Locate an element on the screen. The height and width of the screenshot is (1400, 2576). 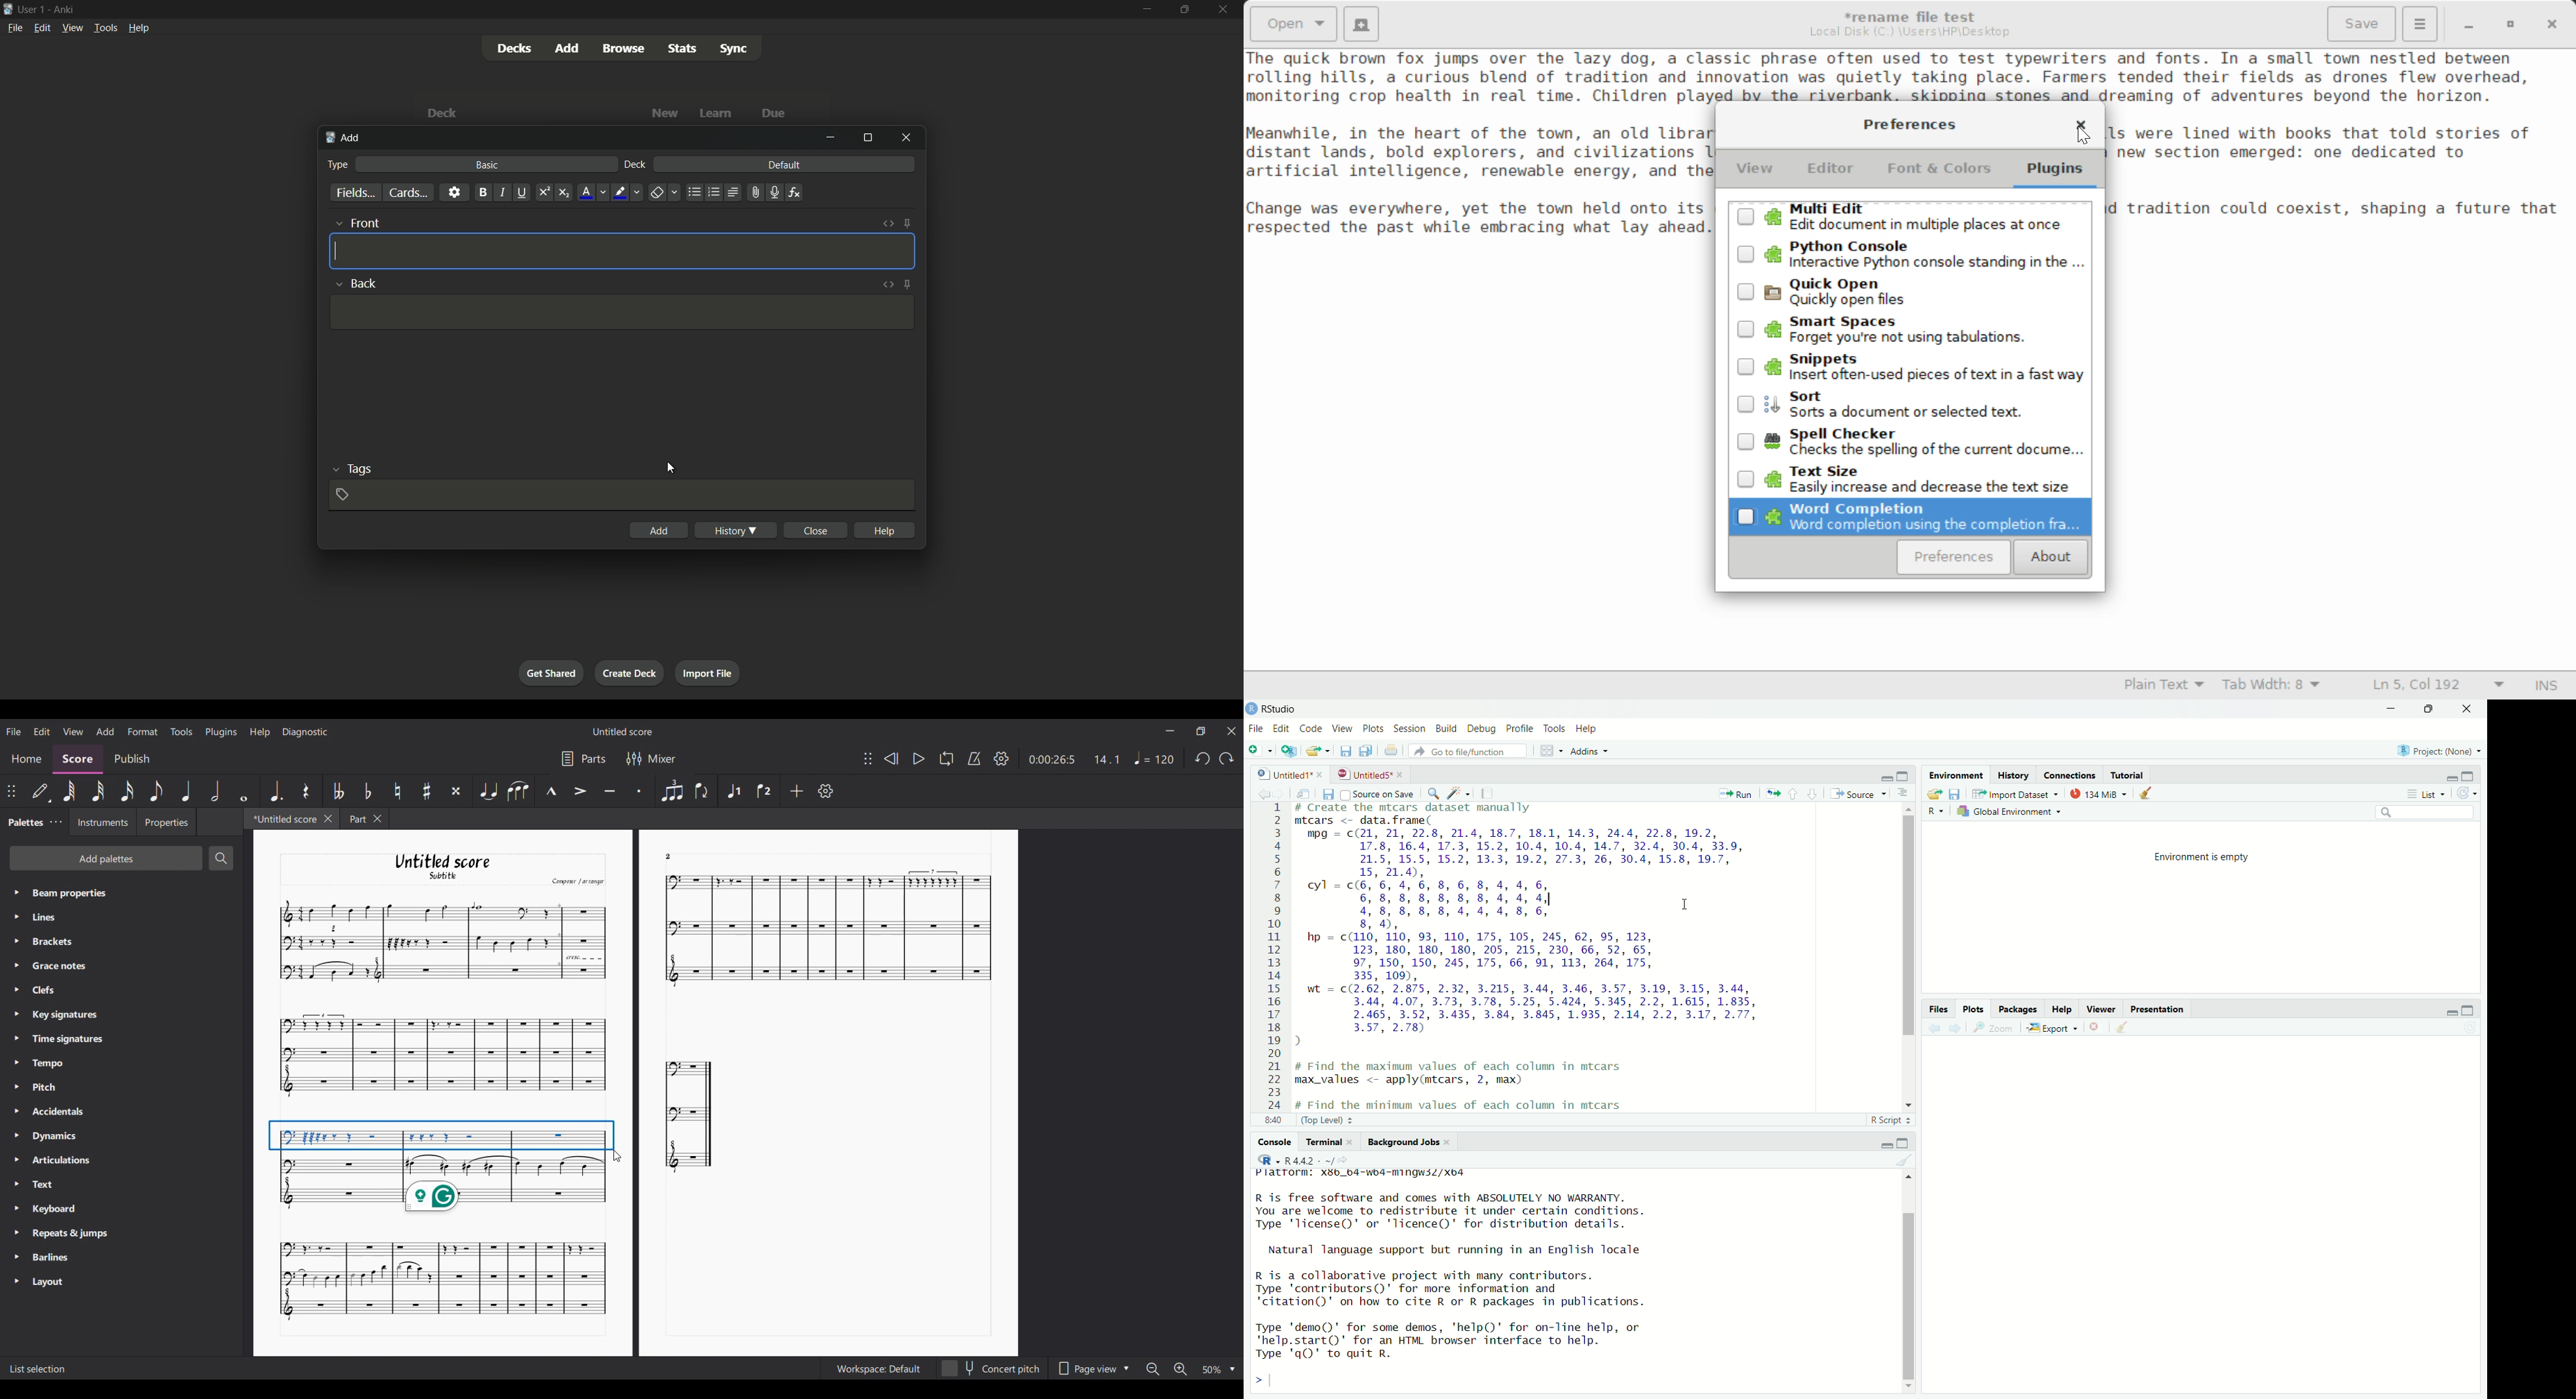
refresh is located at coordinates (2467, 794).